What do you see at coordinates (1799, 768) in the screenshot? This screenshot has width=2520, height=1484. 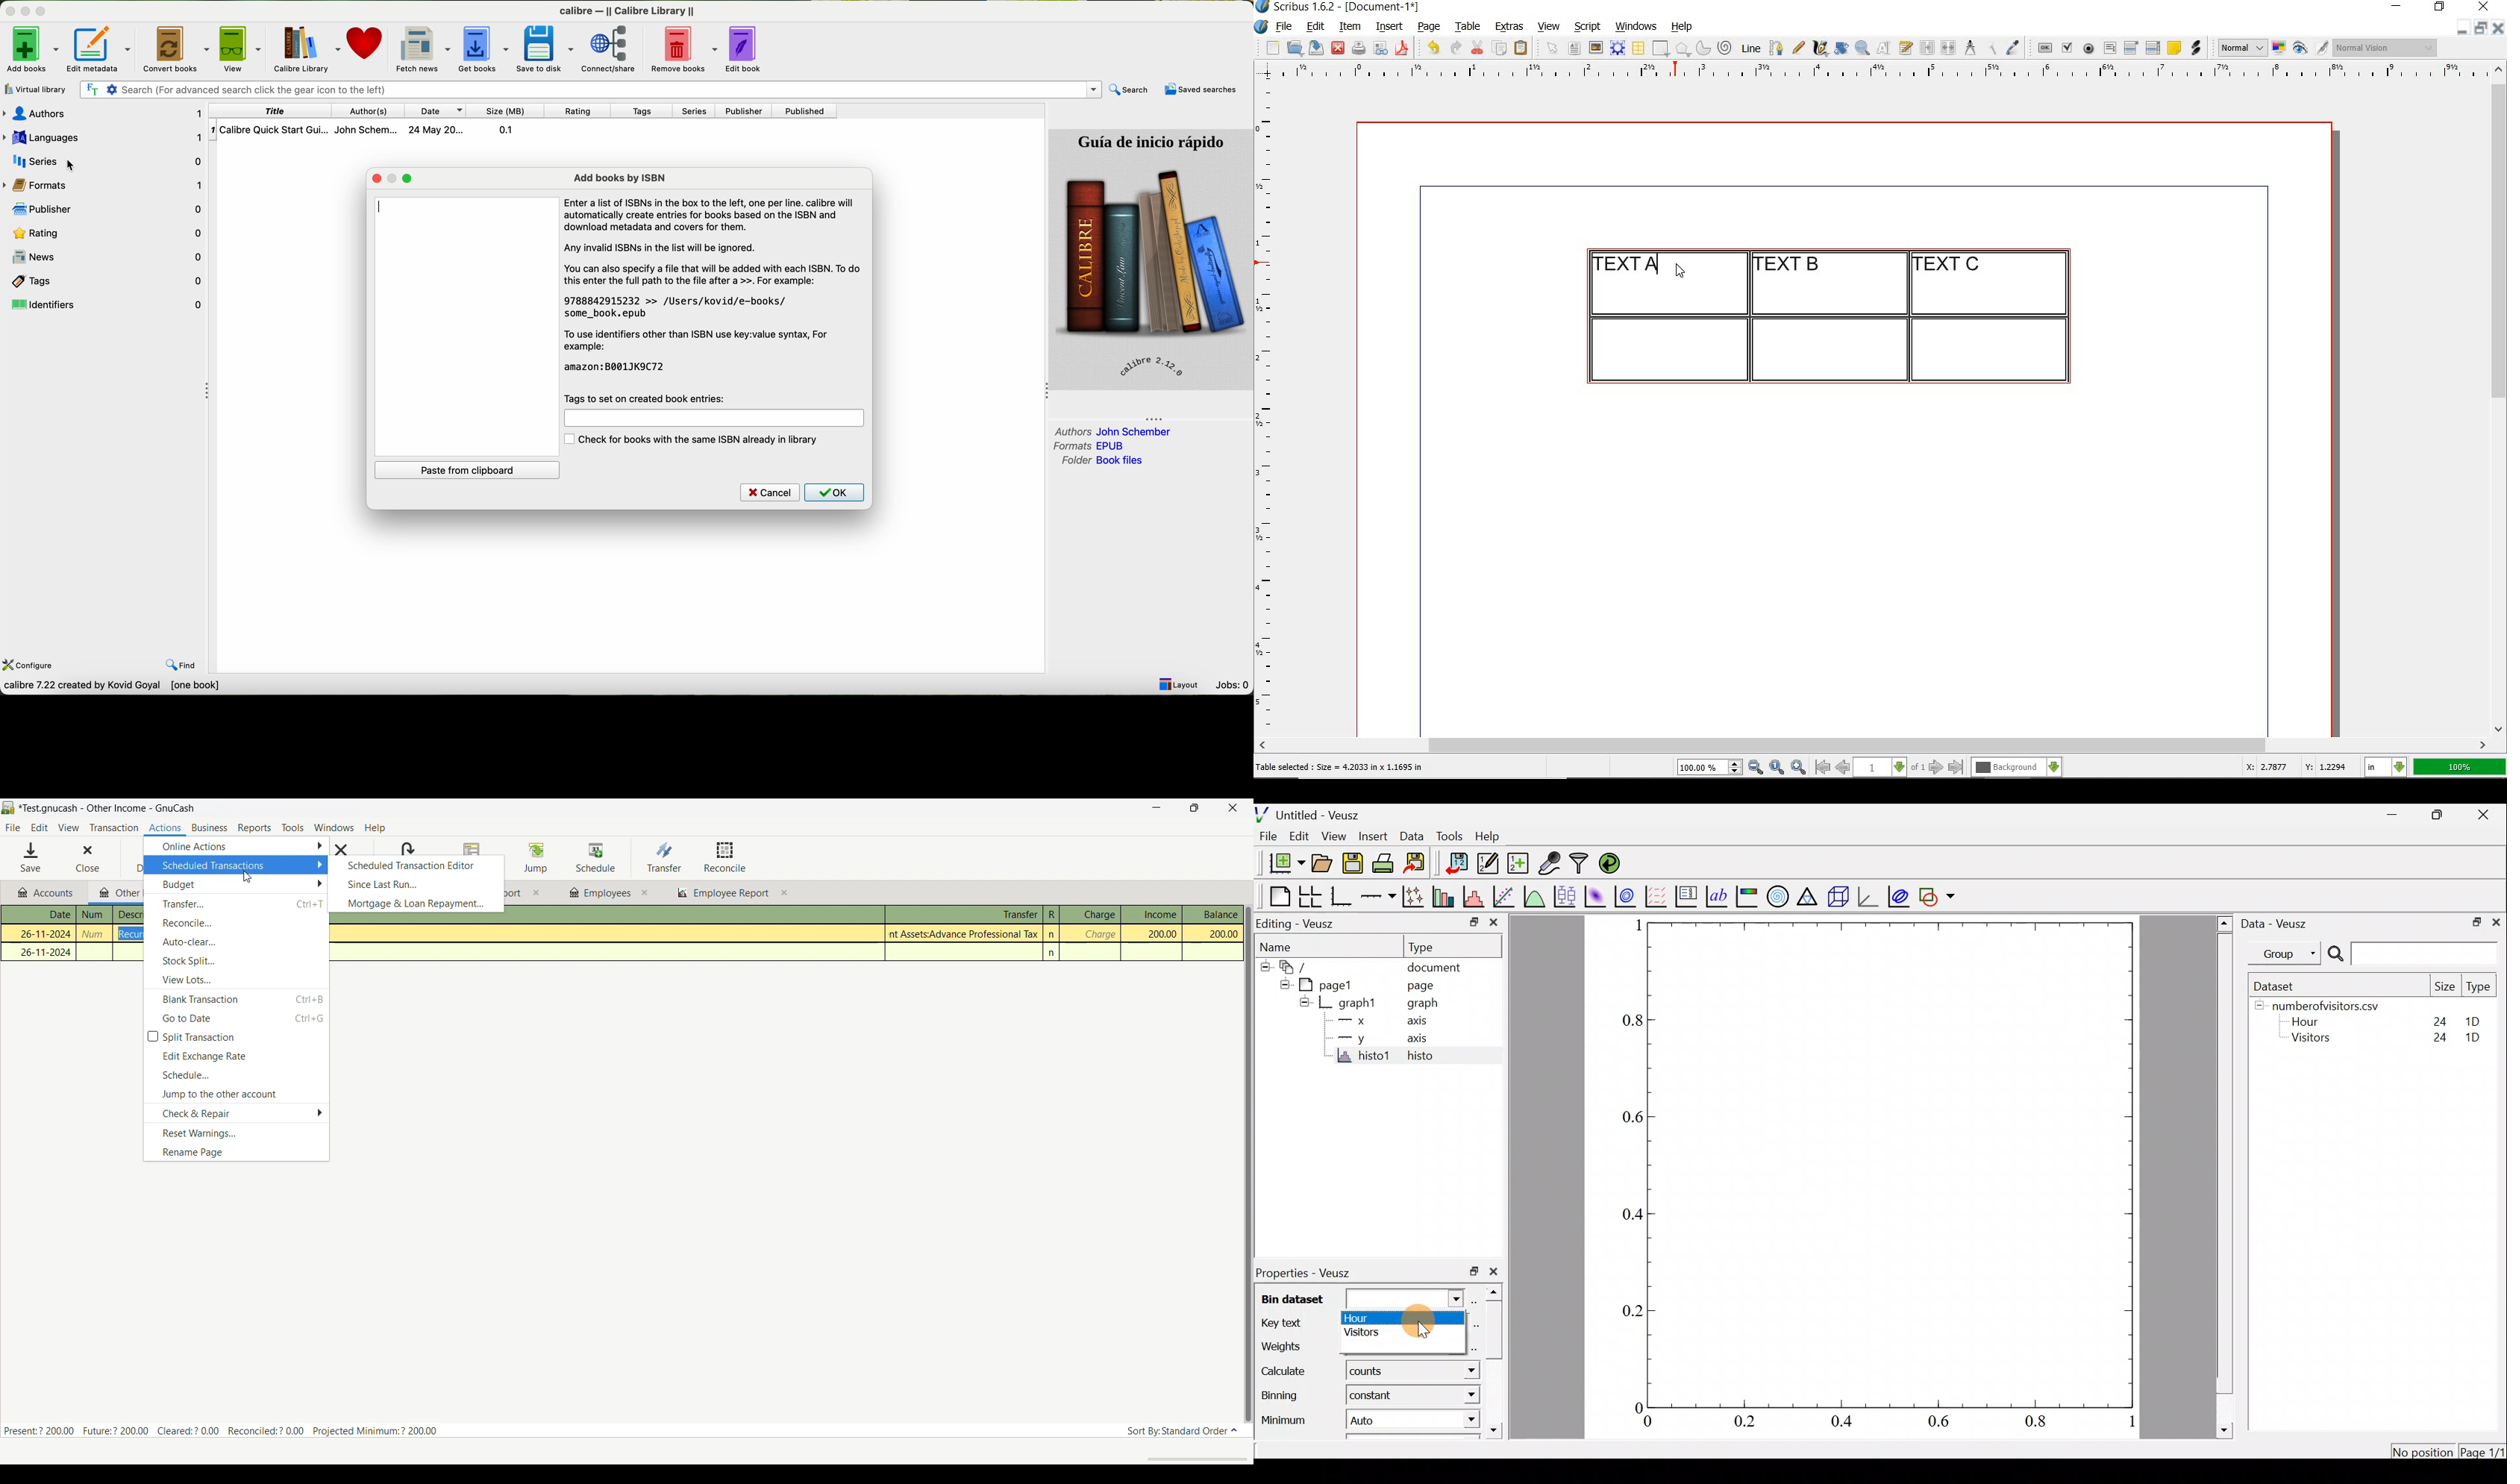 I see `zoom in` at bounding box center [1799, 768].